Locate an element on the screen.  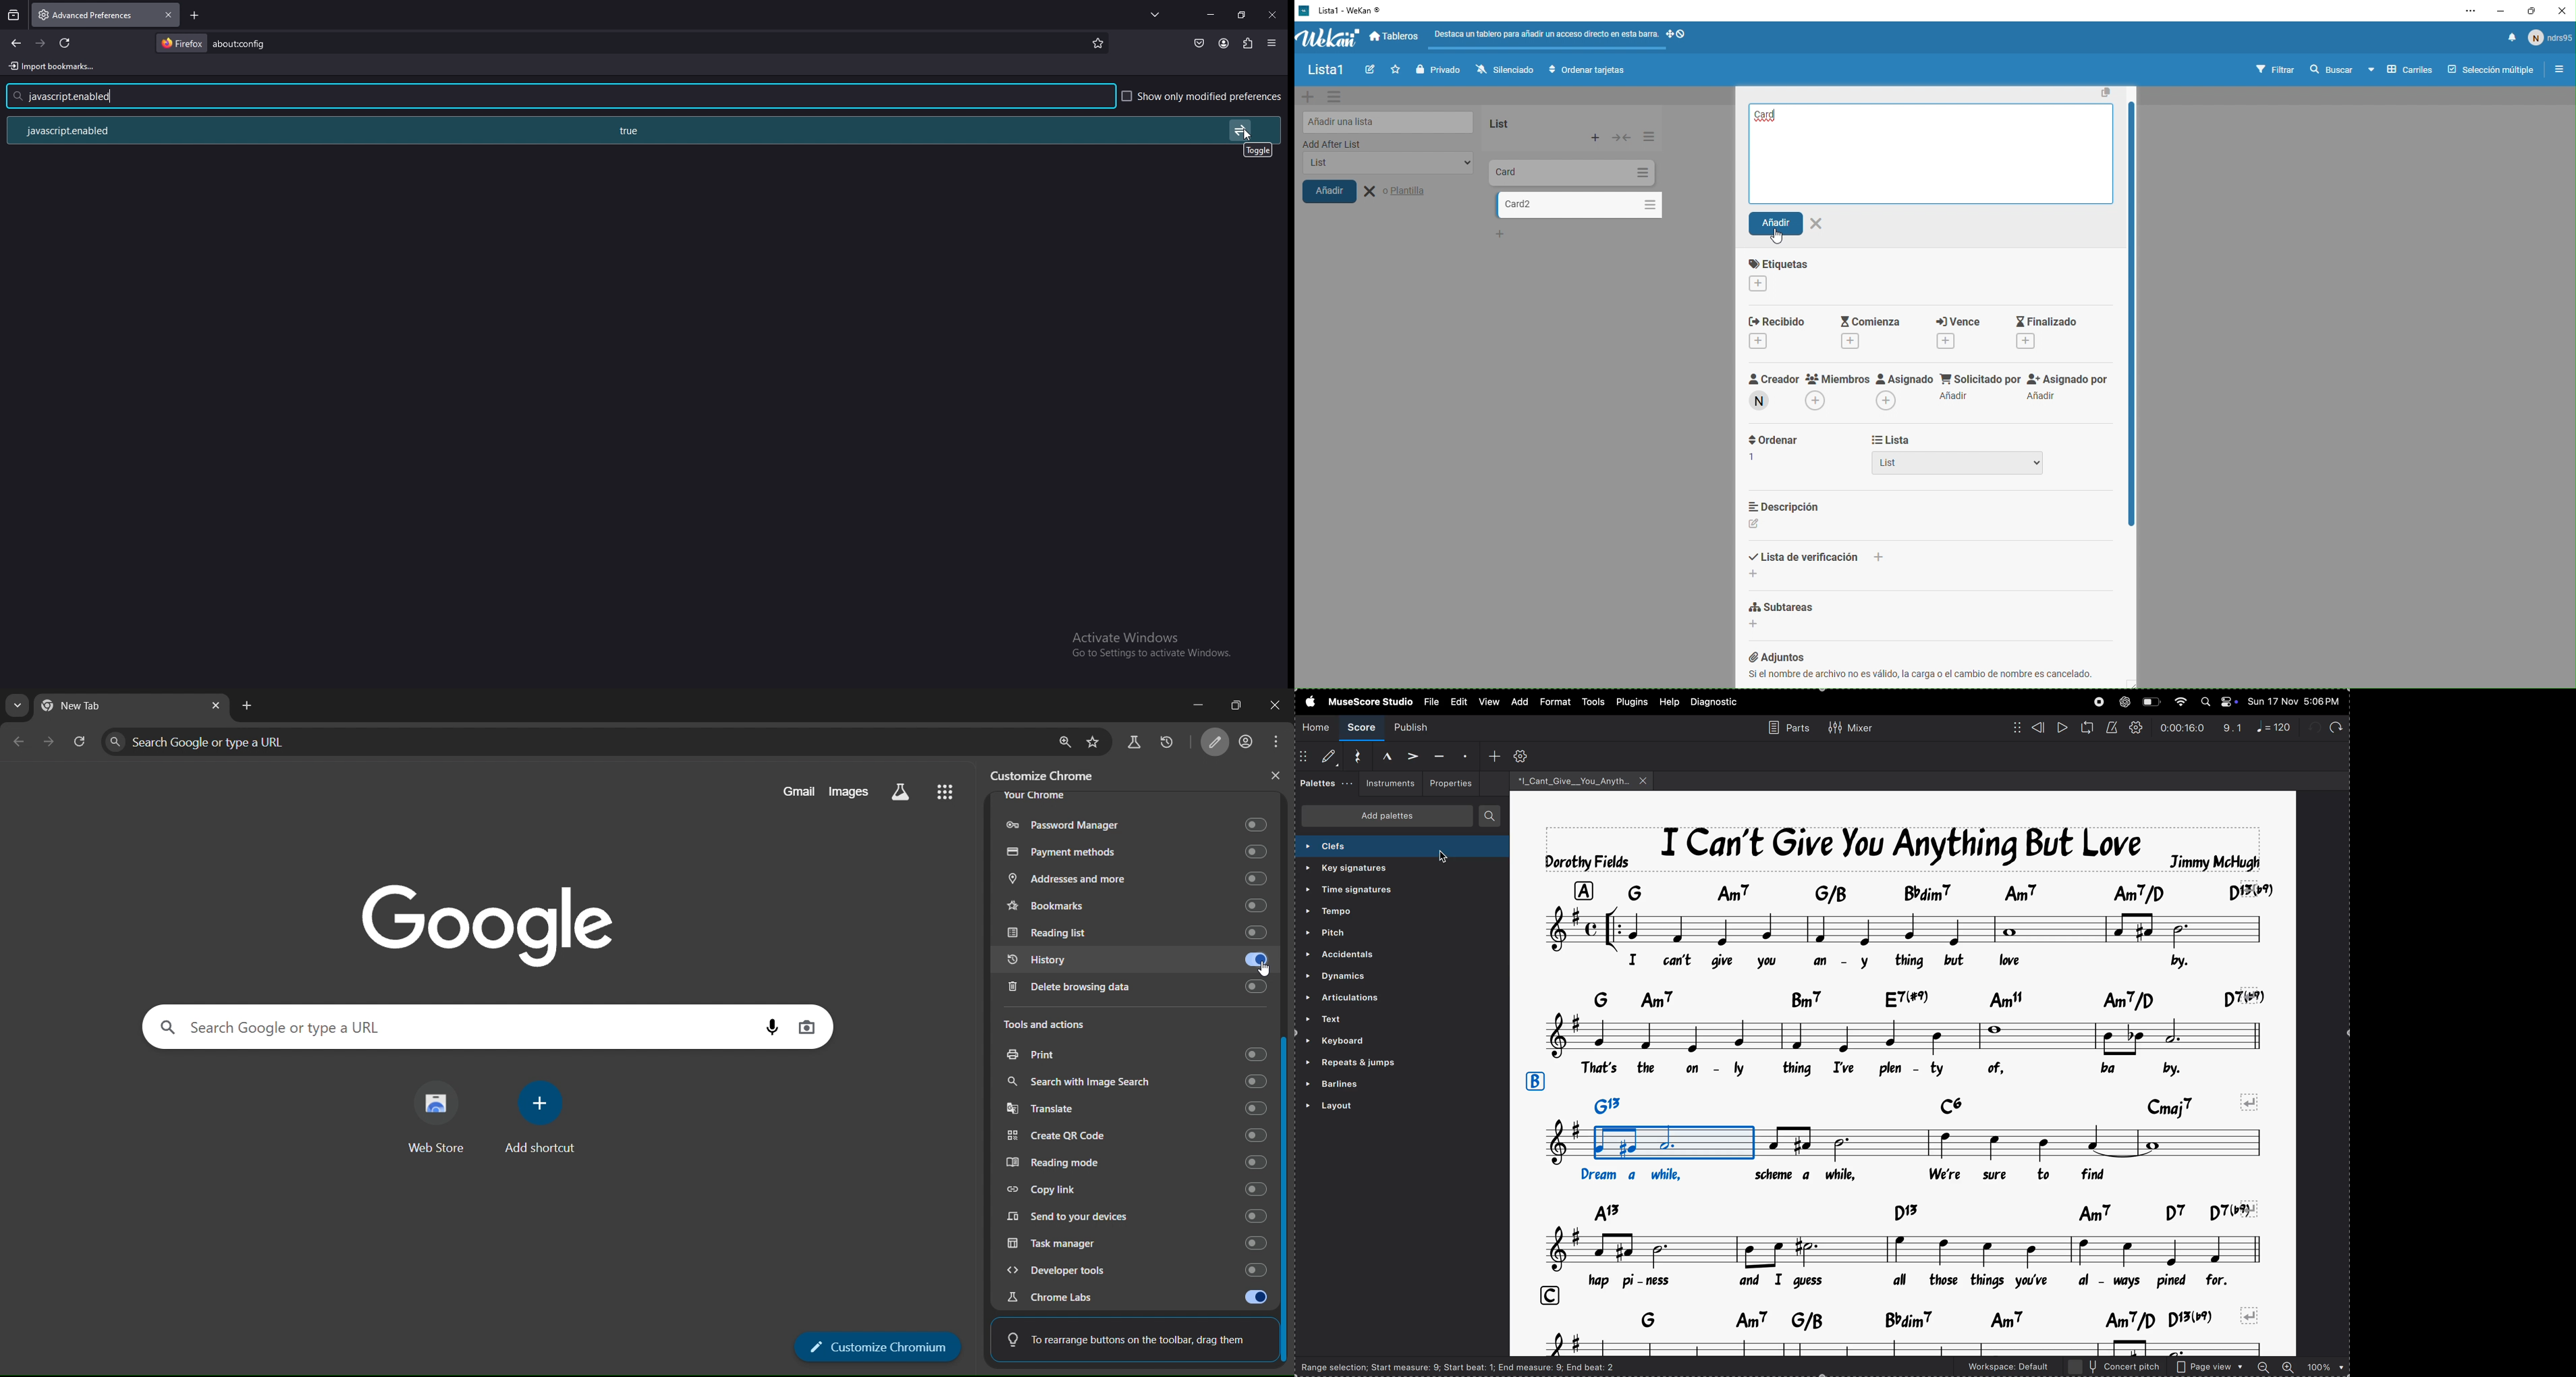
close tab is located at coordinates (168, 14).